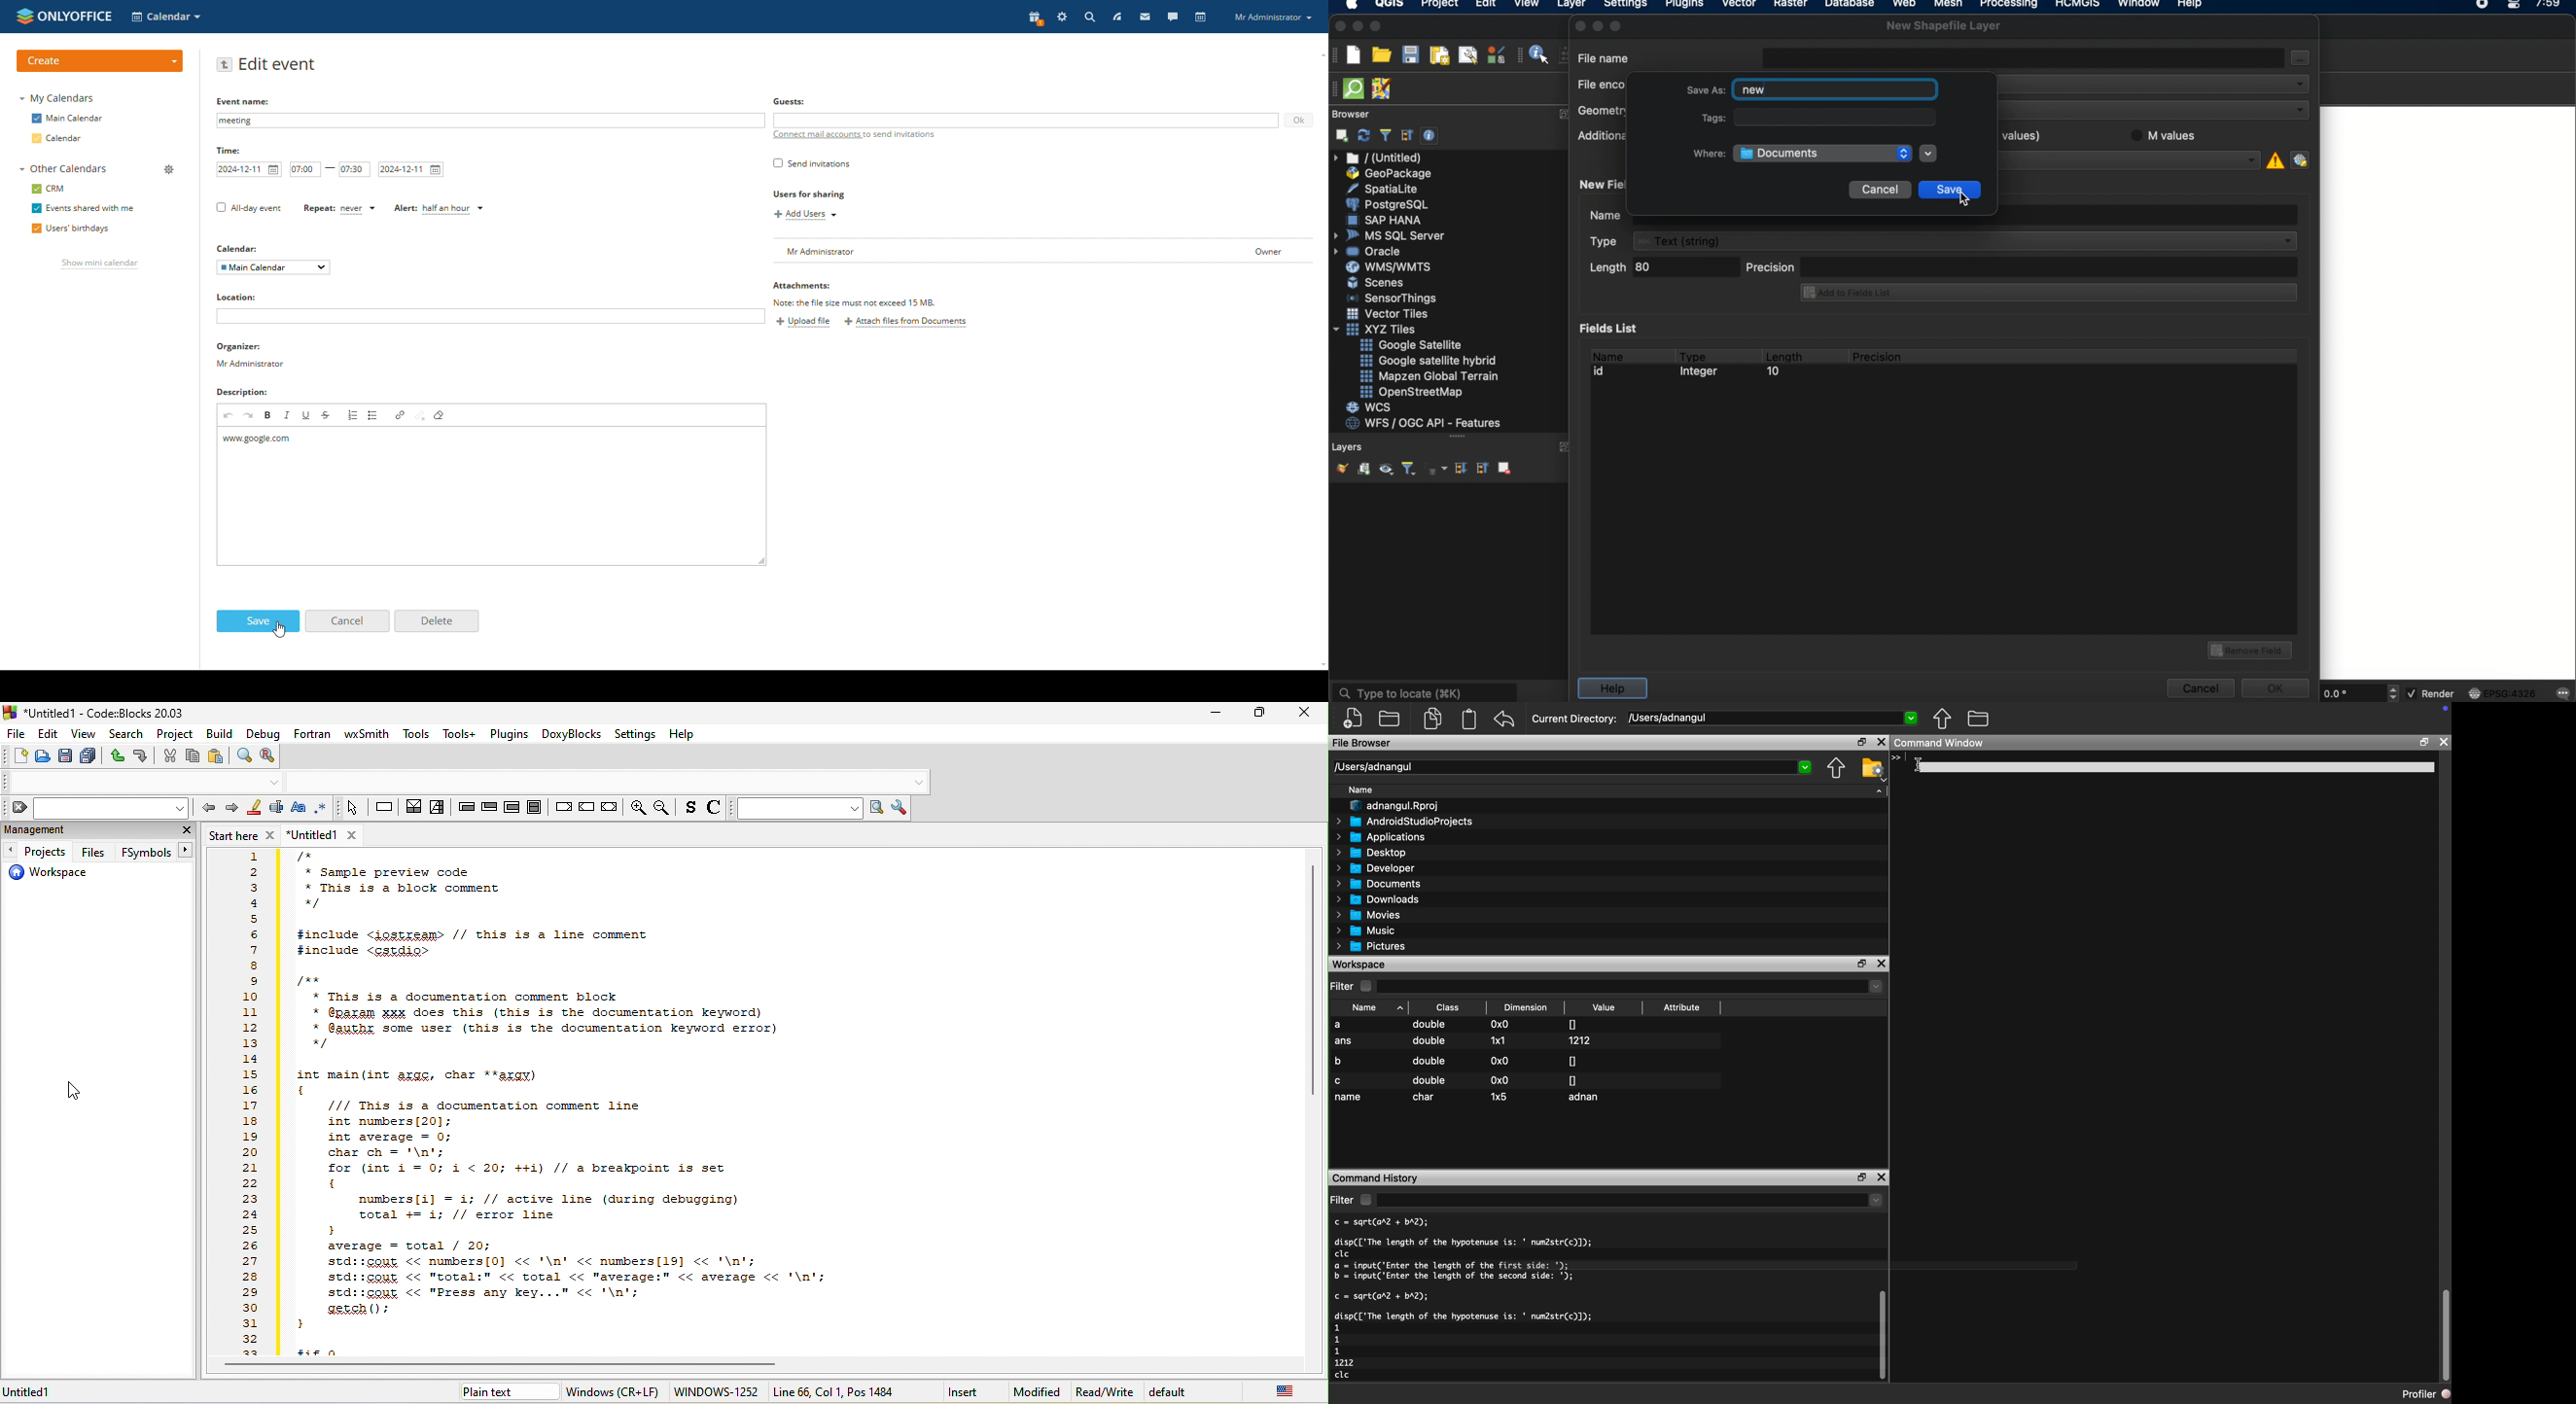 The height and width of the screenshot is (1428, 2576). What do you see at coordinates (492, 1394) in the screenshot?
I see `plain text` at bounding box center [492, 1394].